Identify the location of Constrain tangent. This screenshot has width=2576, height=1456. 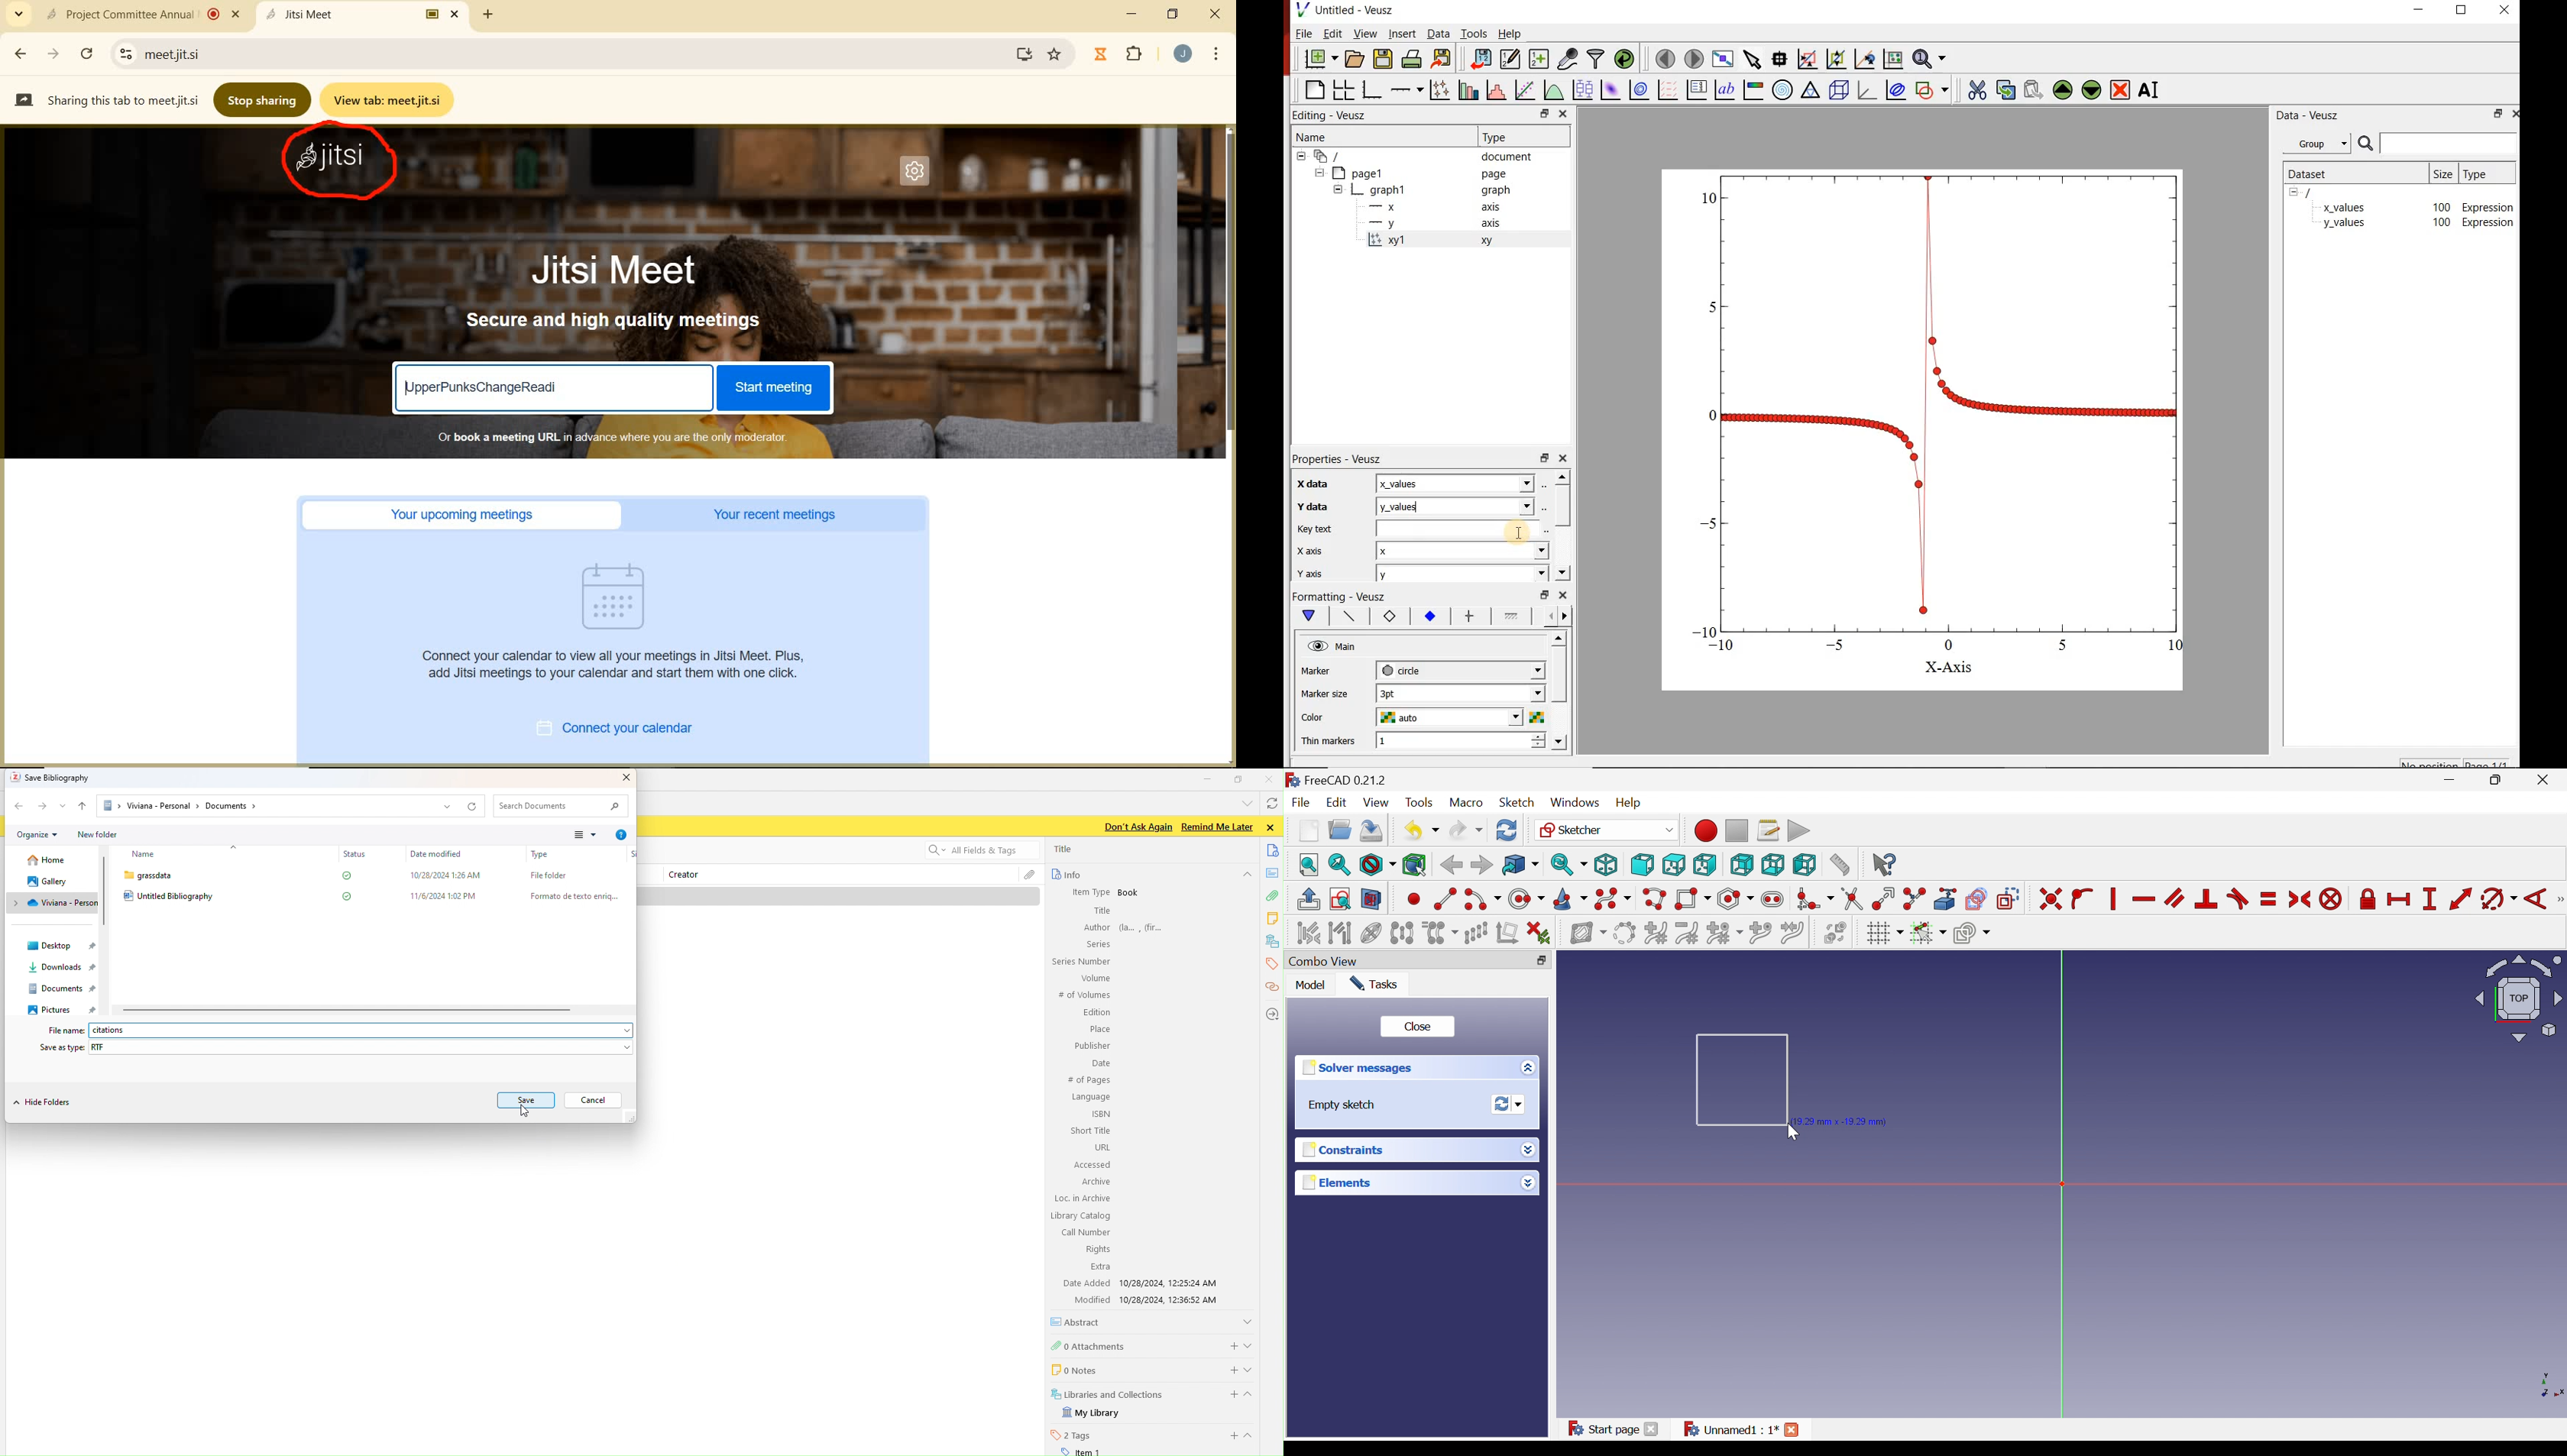
(2239, 898).